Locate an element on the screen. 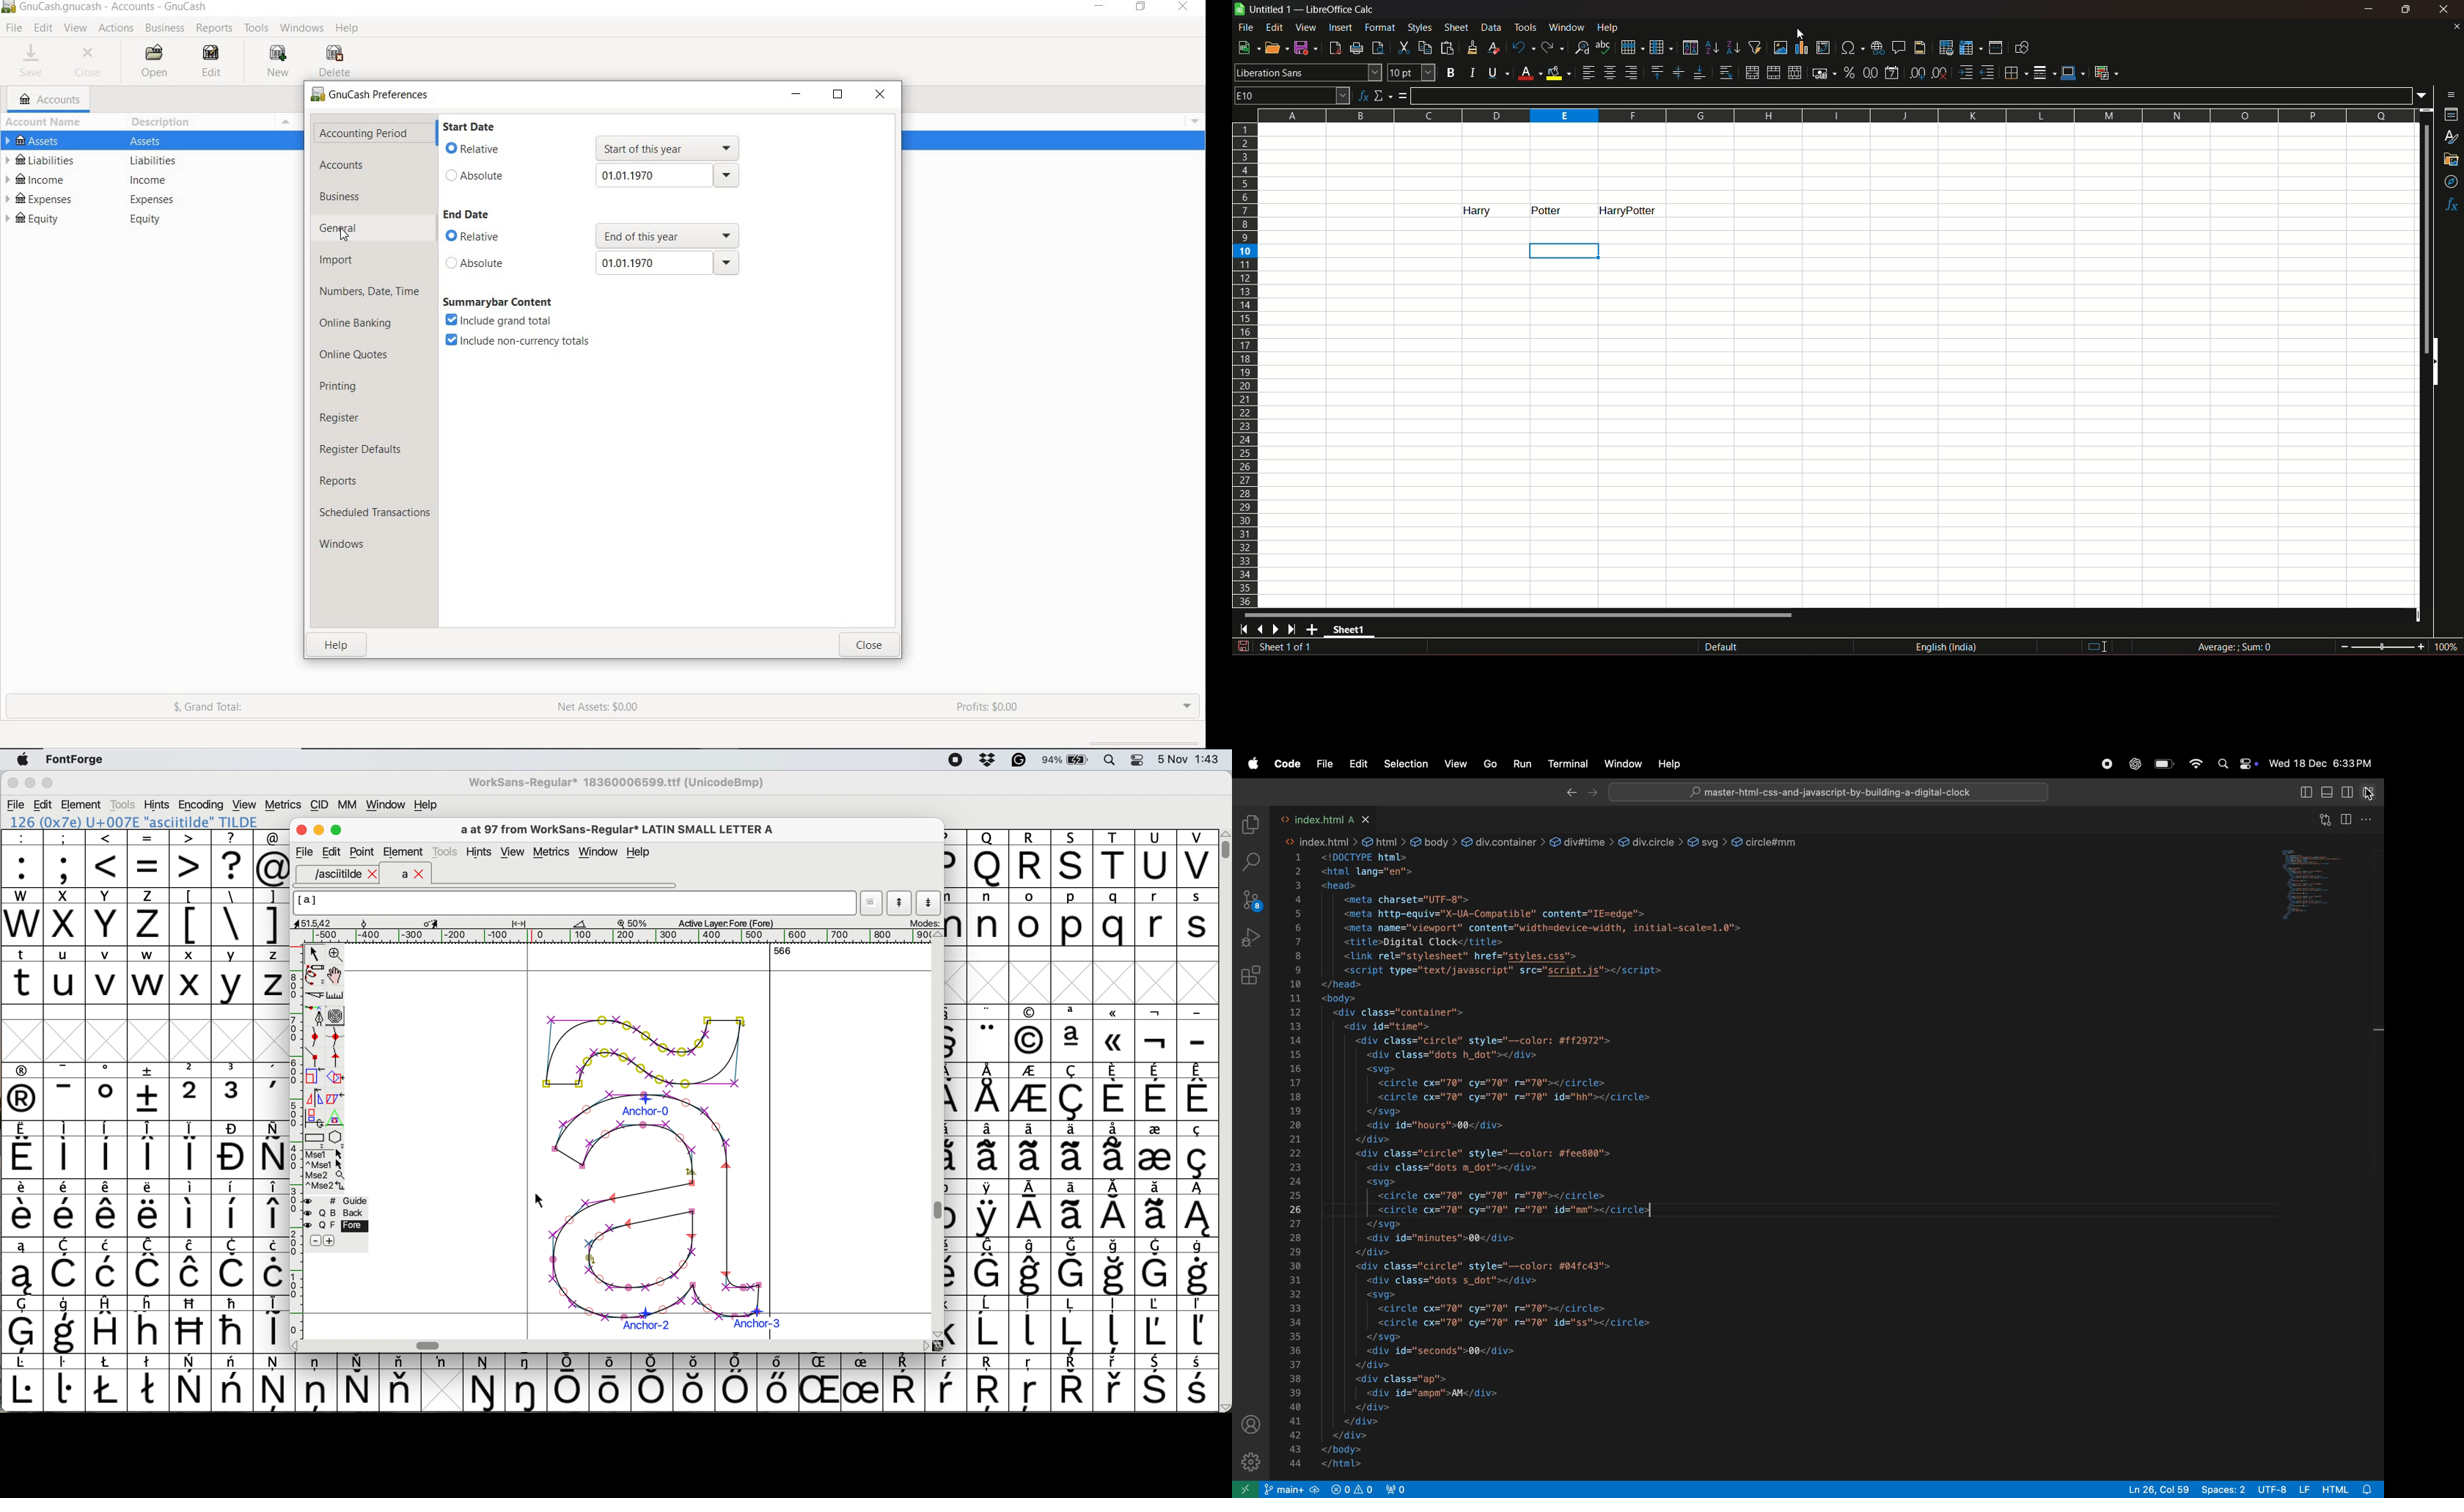 This screenshot has width=2464, height=1512. function wizard is located at coordinates (1362, 96).